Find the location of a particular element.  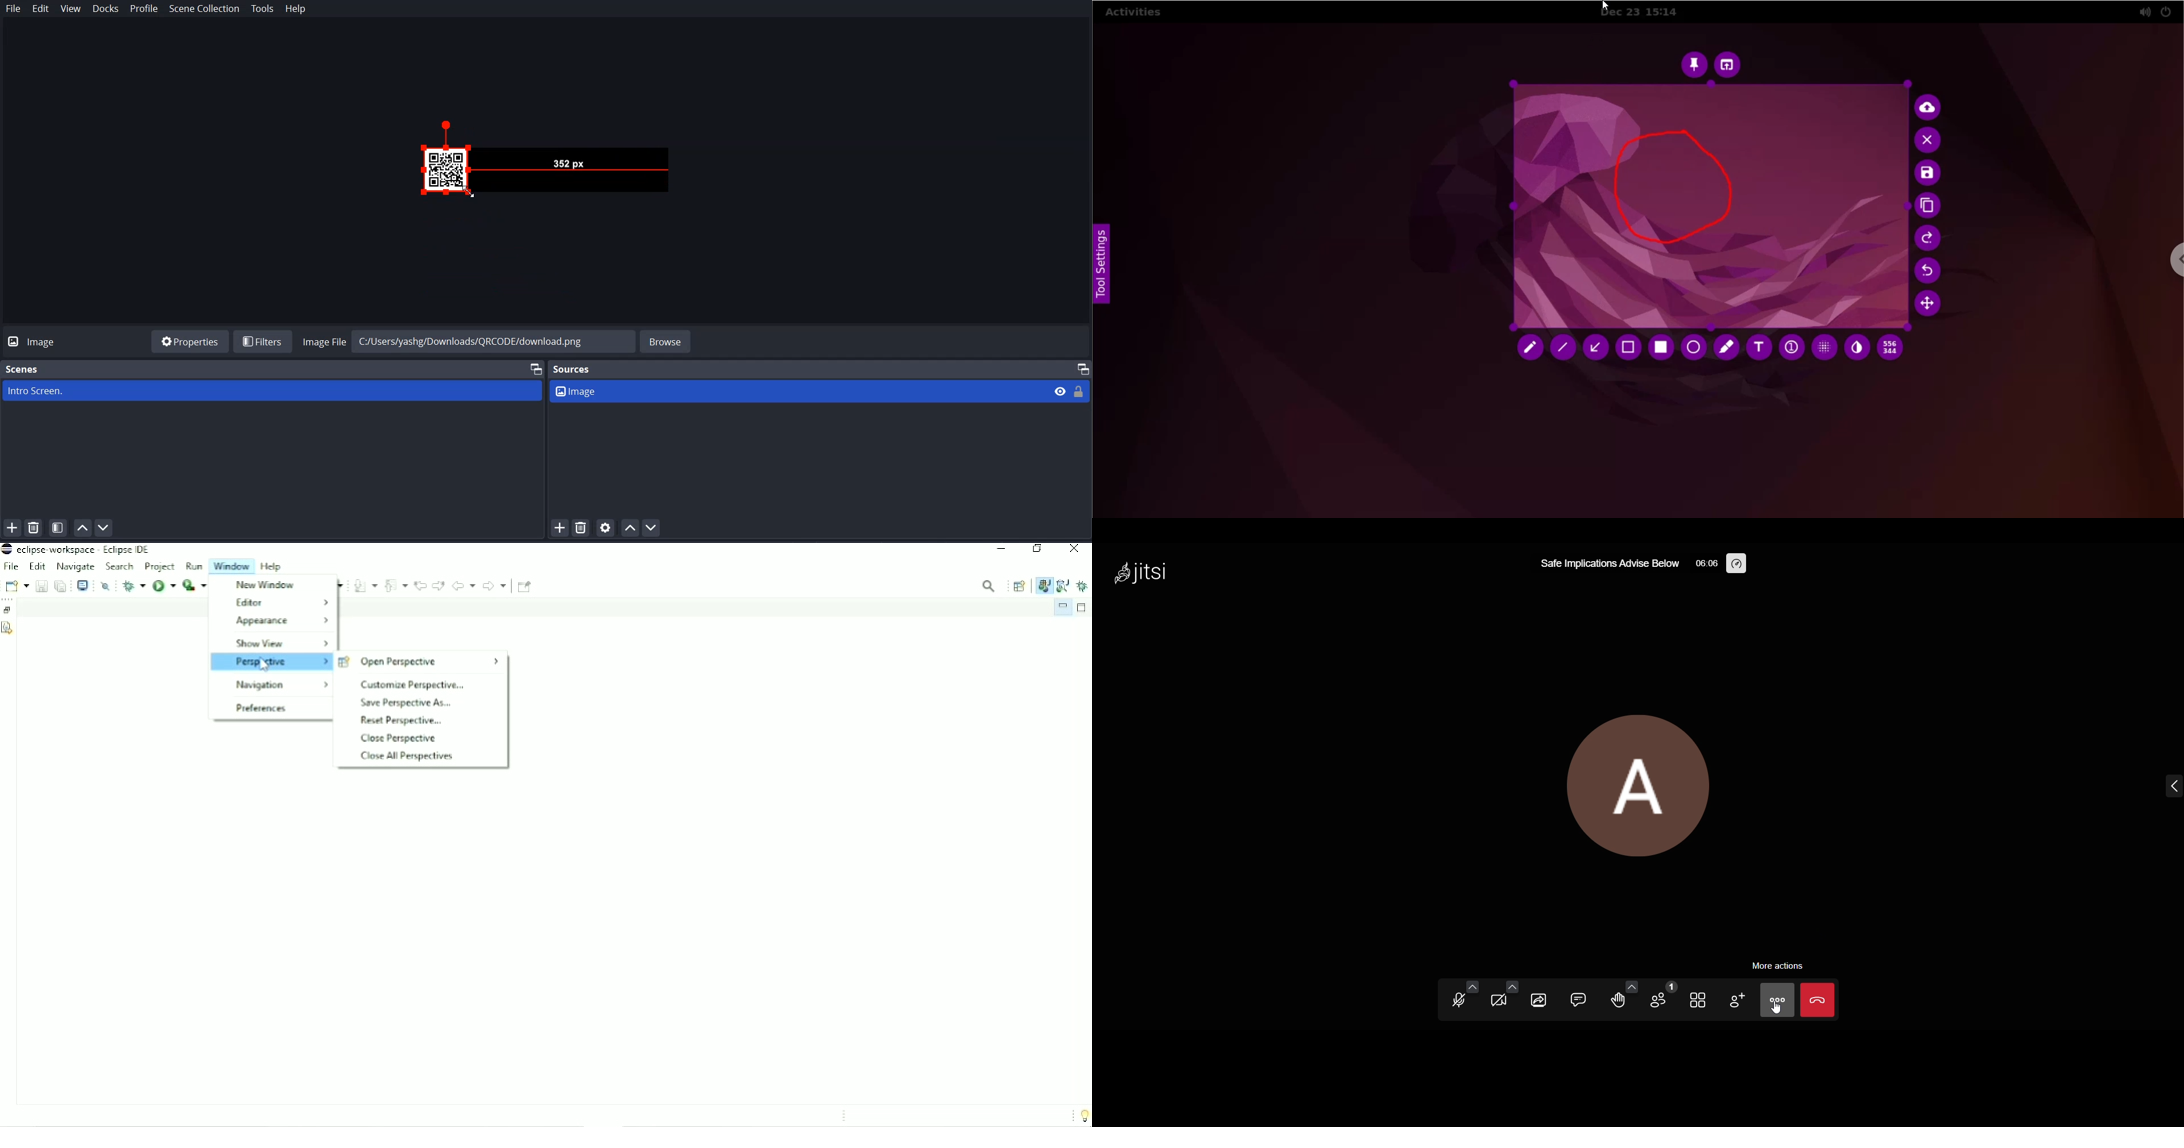

Appearance is located at coordinates (281, 621).